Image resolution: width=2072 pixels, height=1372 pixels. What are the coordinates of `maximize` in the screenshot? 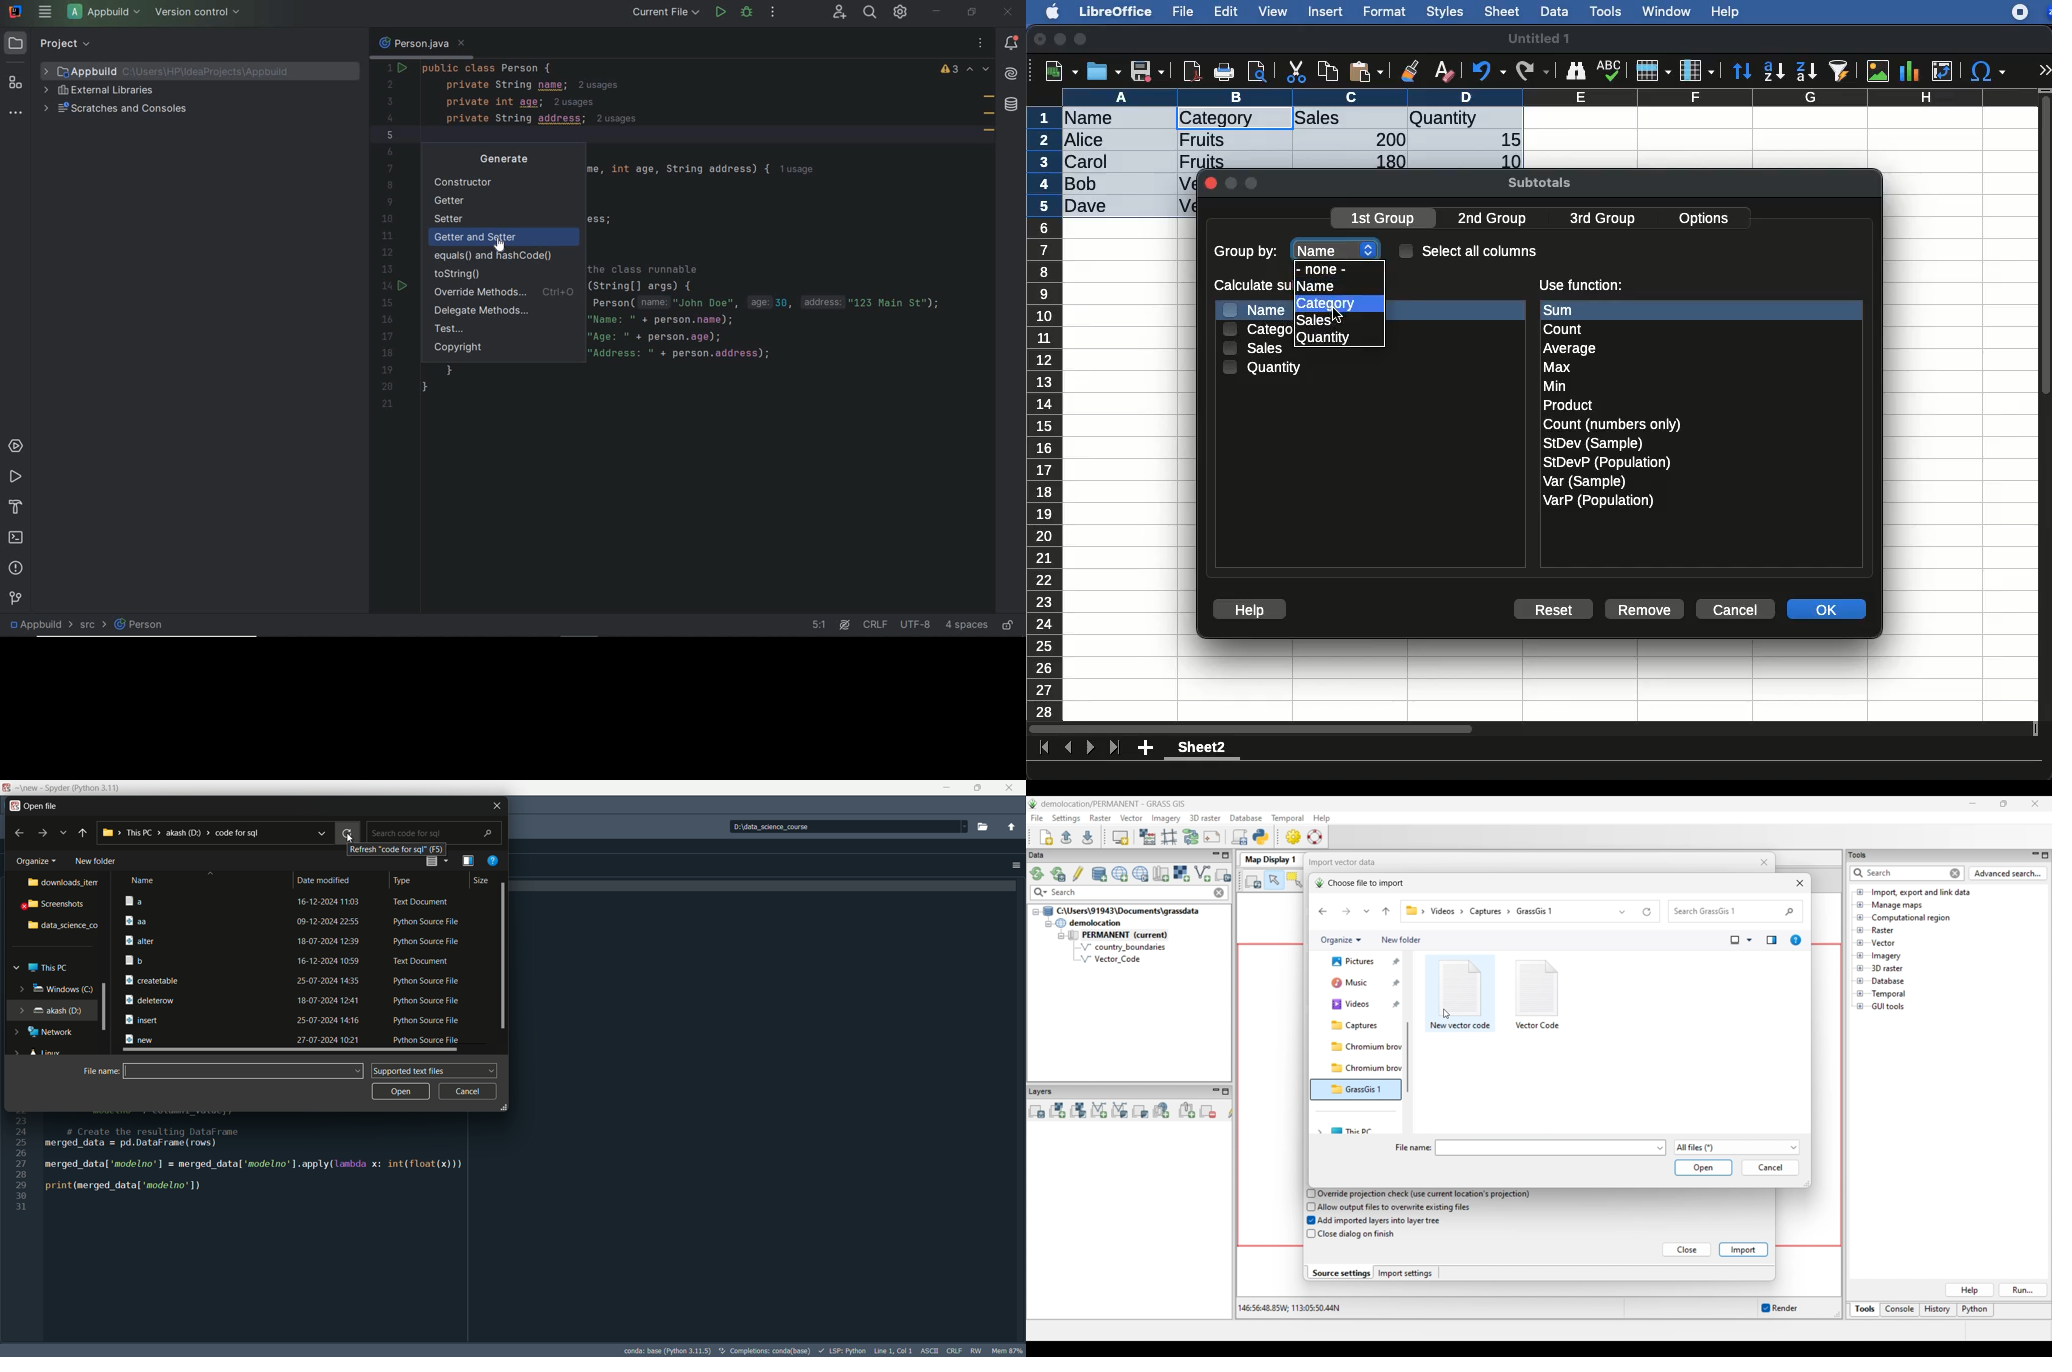 It's located at (1083, 40).